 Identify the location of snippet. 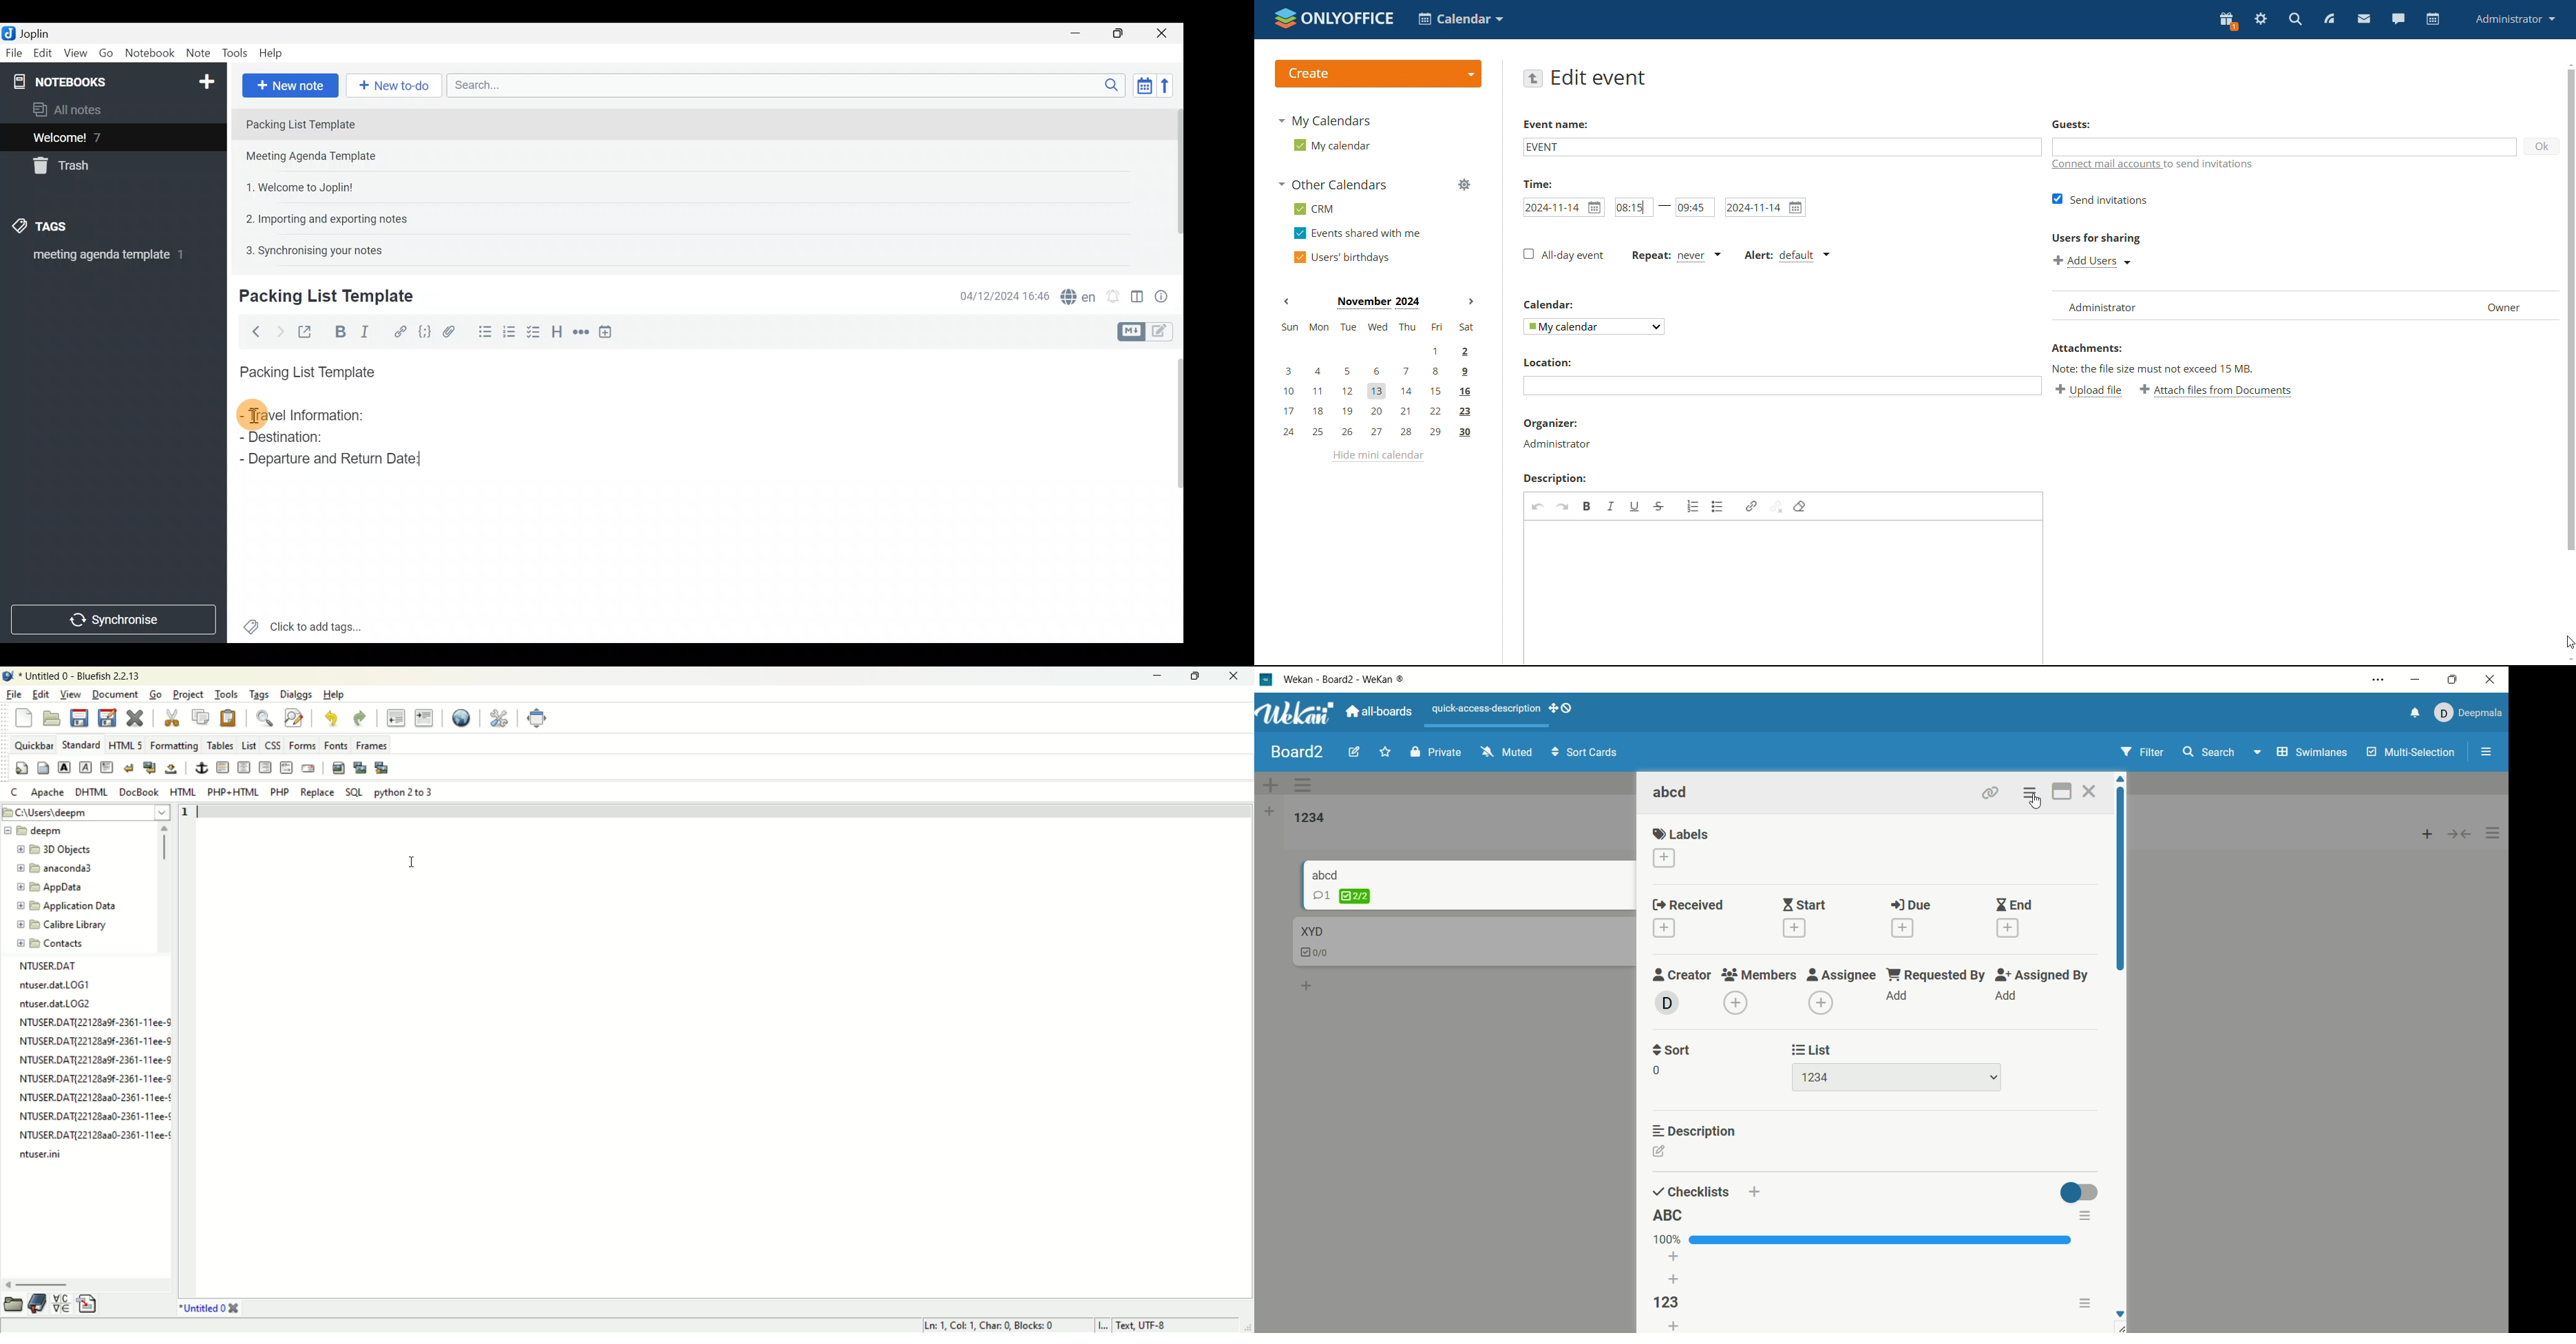
(88, 1306).